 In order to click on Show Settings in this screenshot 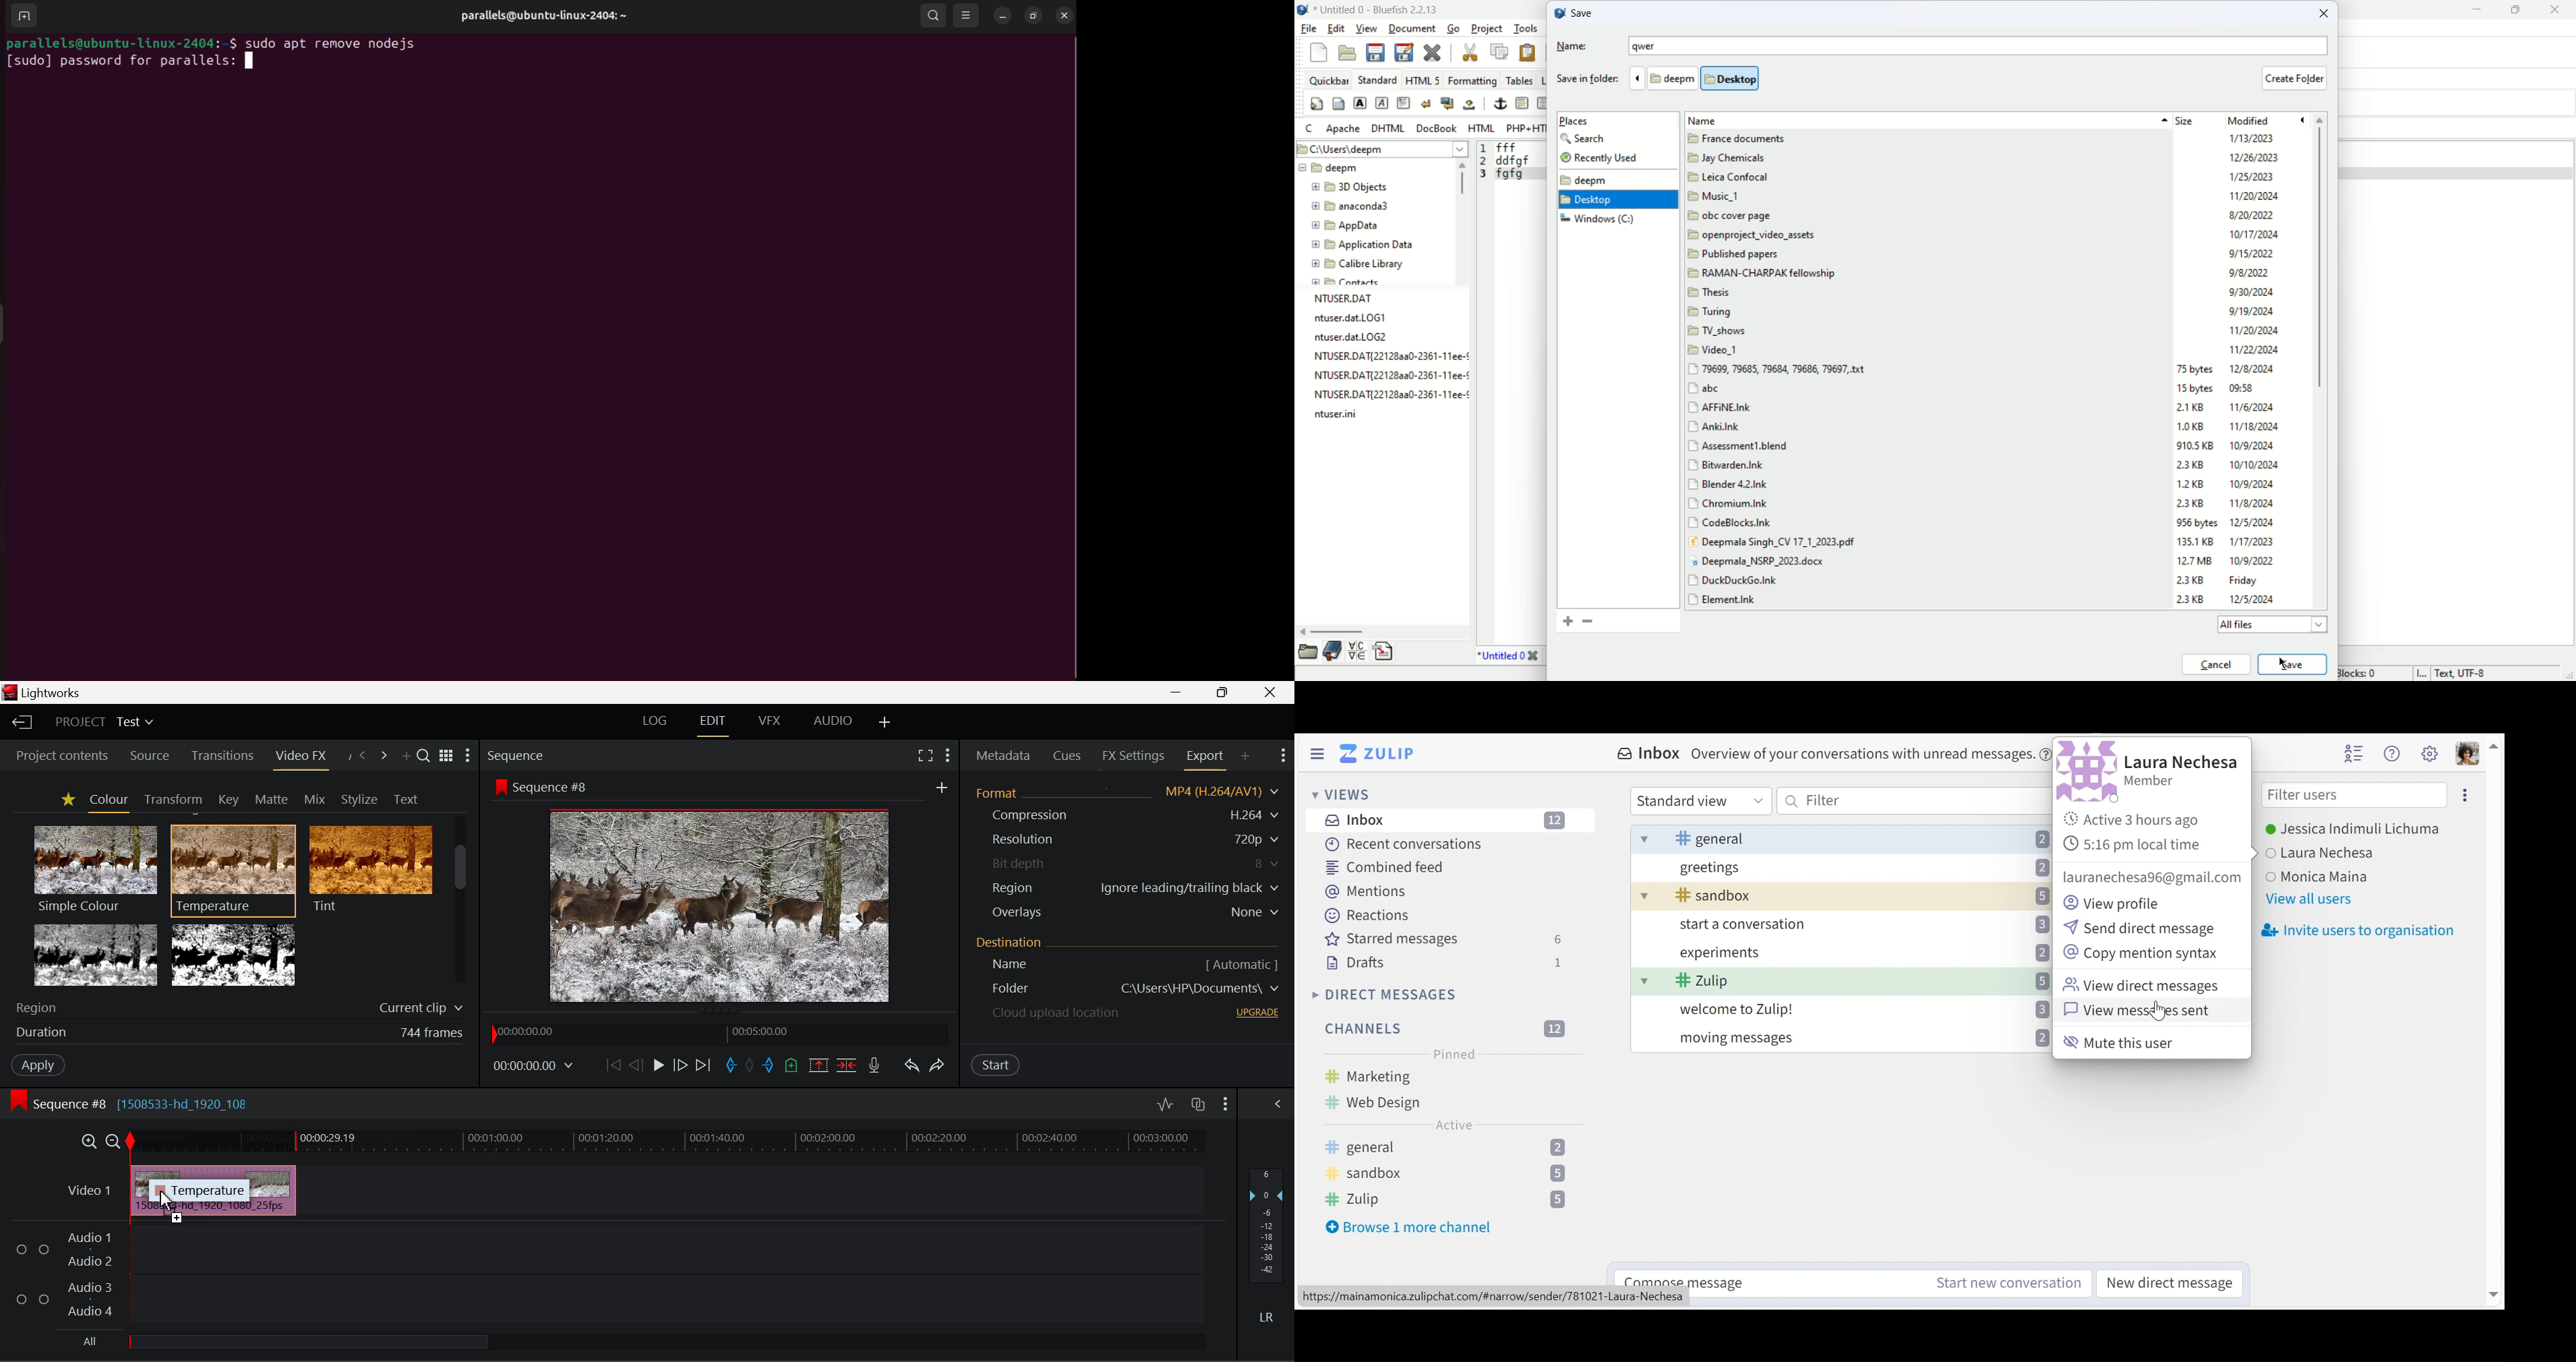, I will do `click(1226, 1102)`.